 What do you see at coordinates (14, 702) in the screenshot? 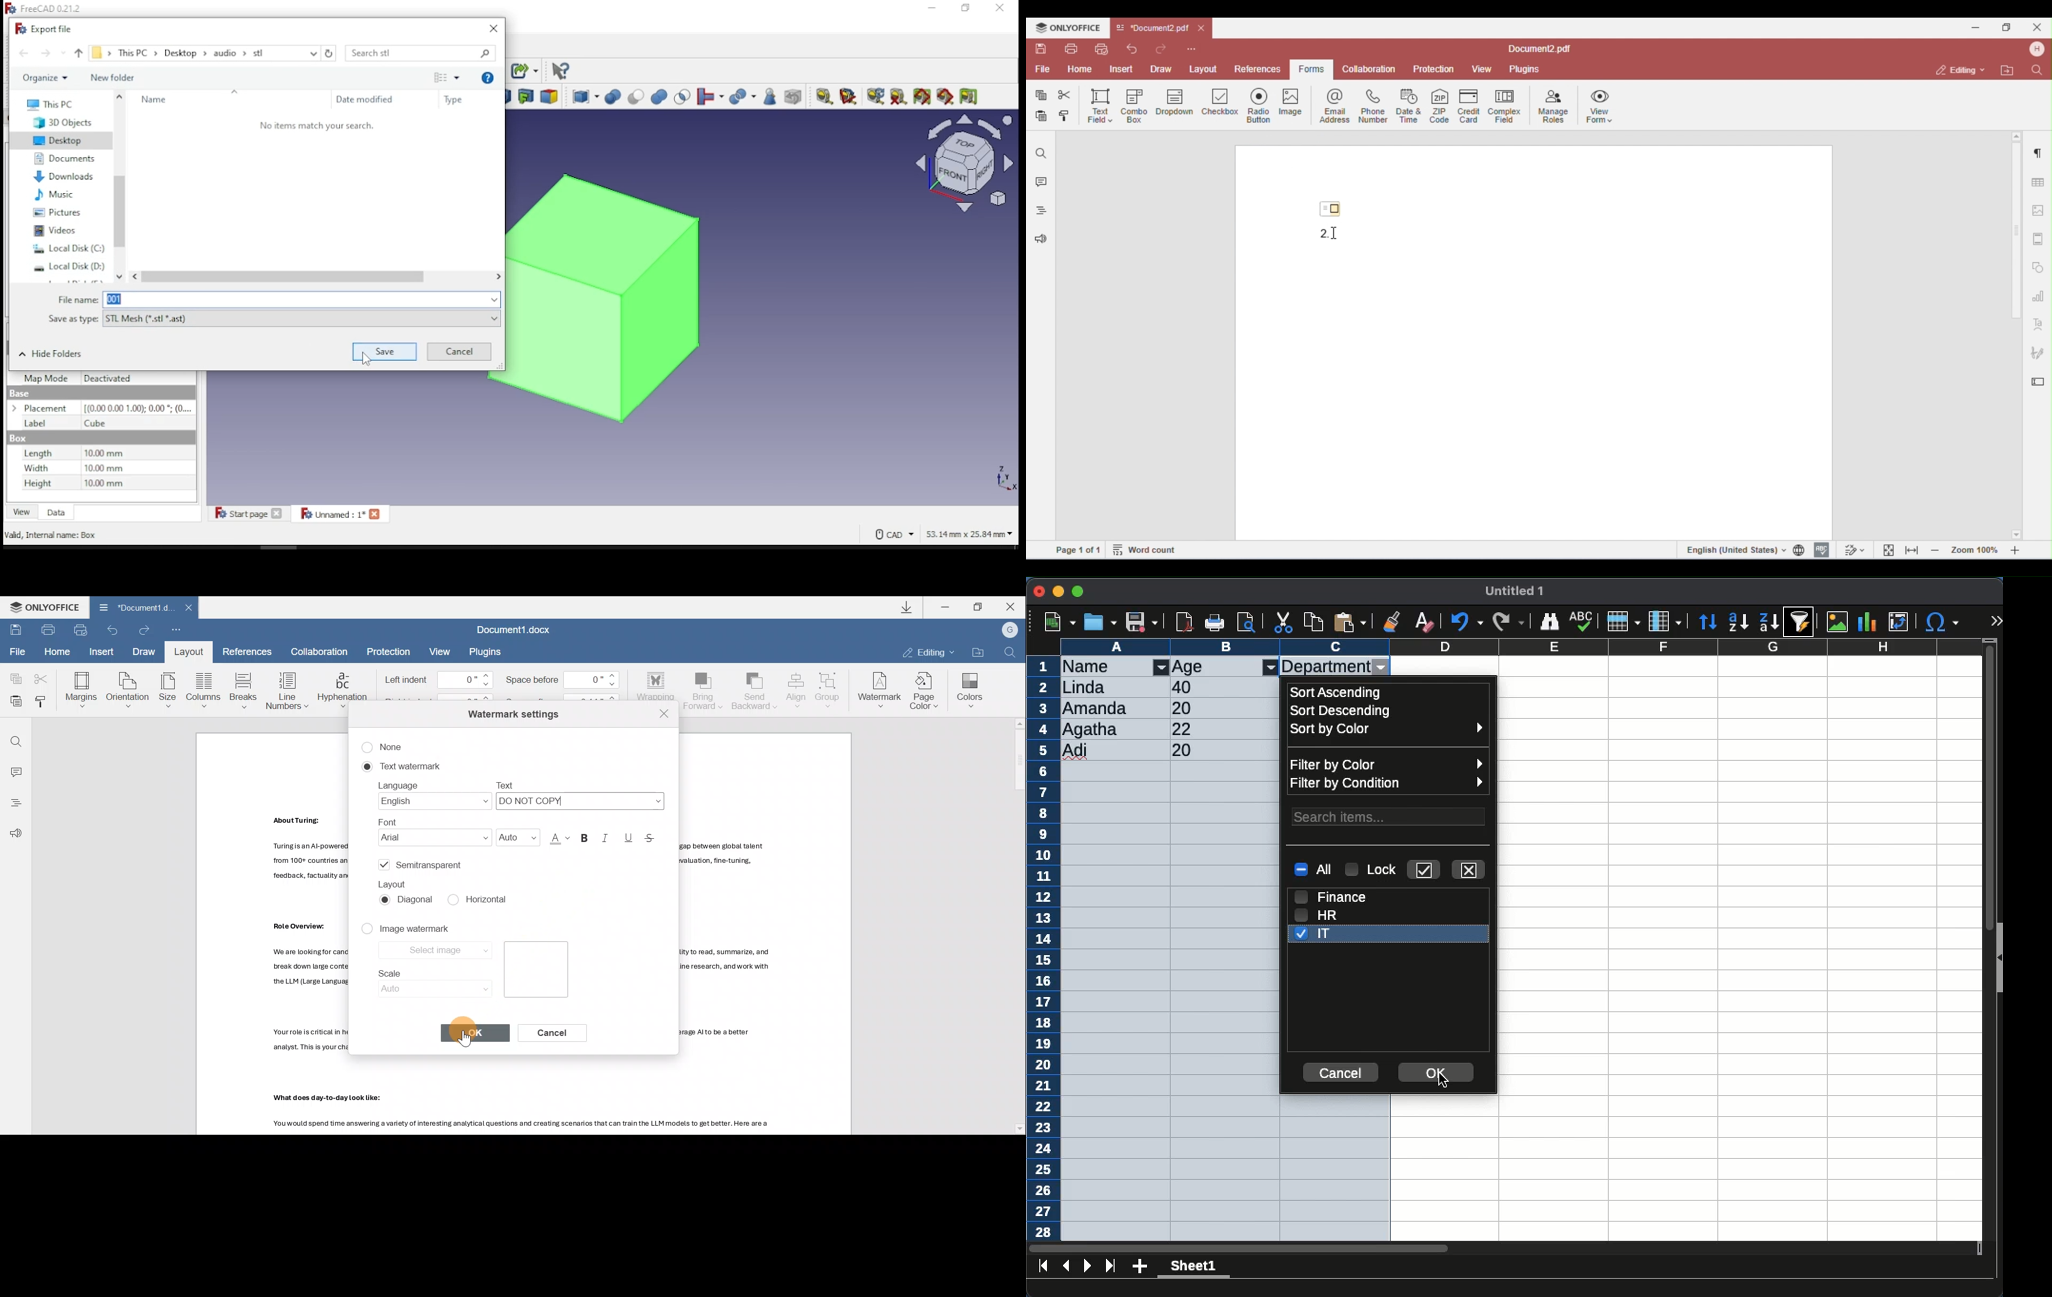
I see `Paste` at bounding box center [14, 702].